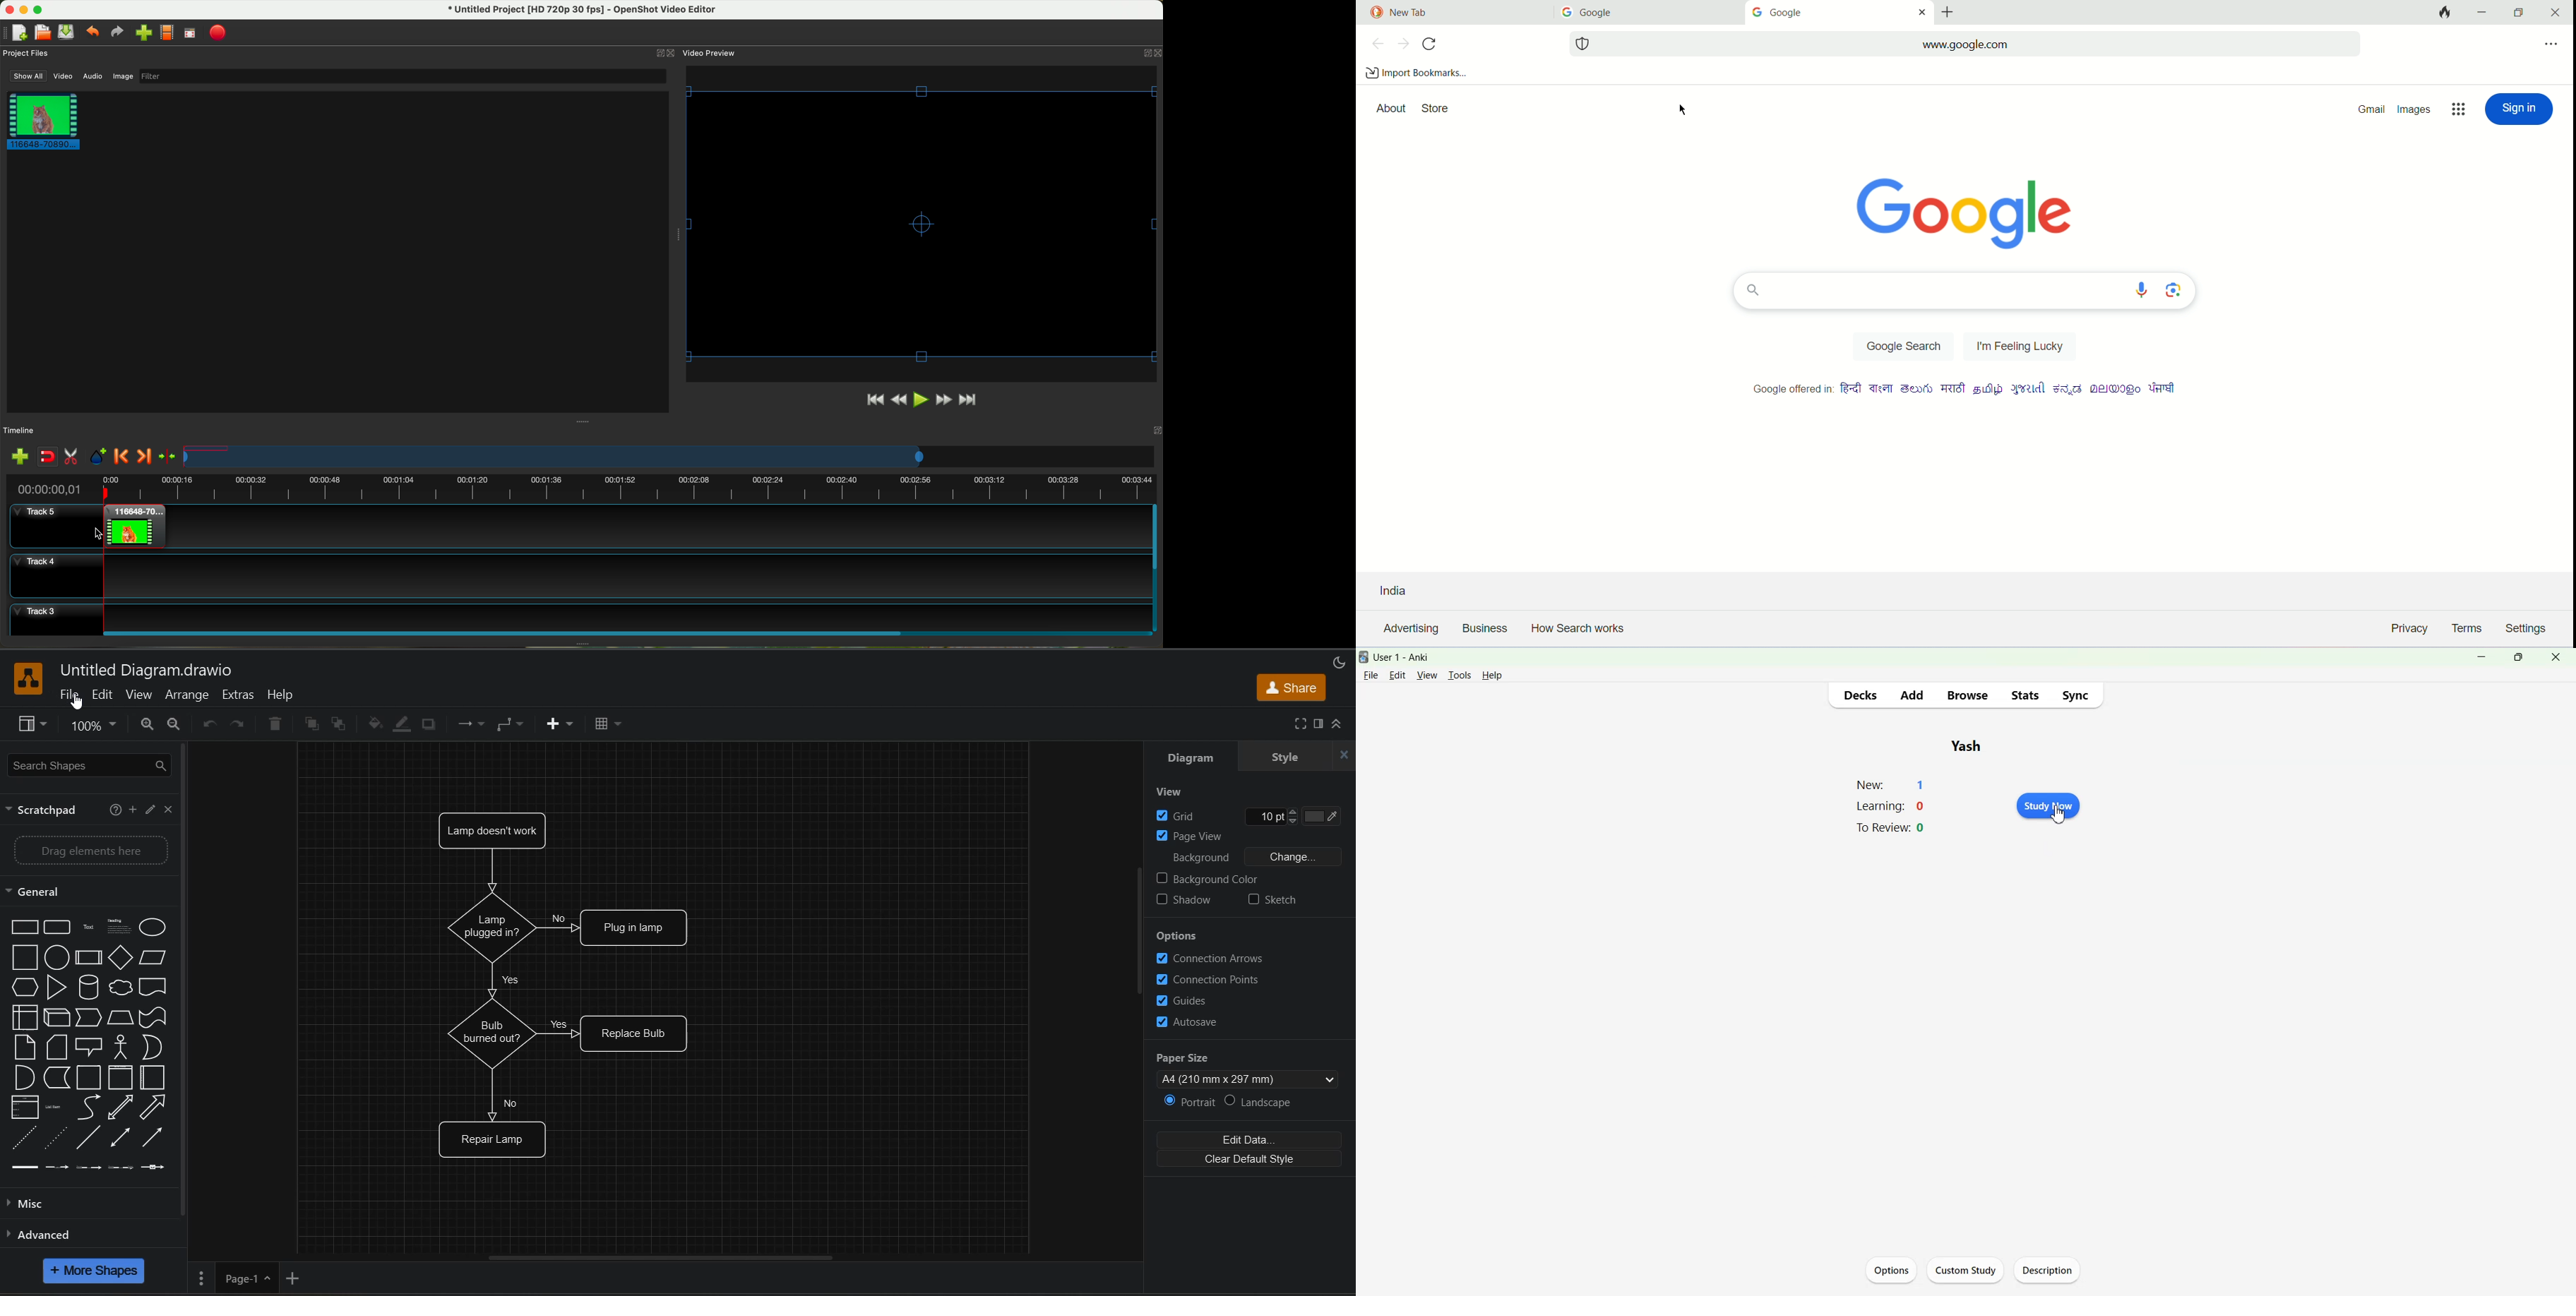 This screenshot has width=2576, height=1316. I want to click on Help, so click(1492, 675).